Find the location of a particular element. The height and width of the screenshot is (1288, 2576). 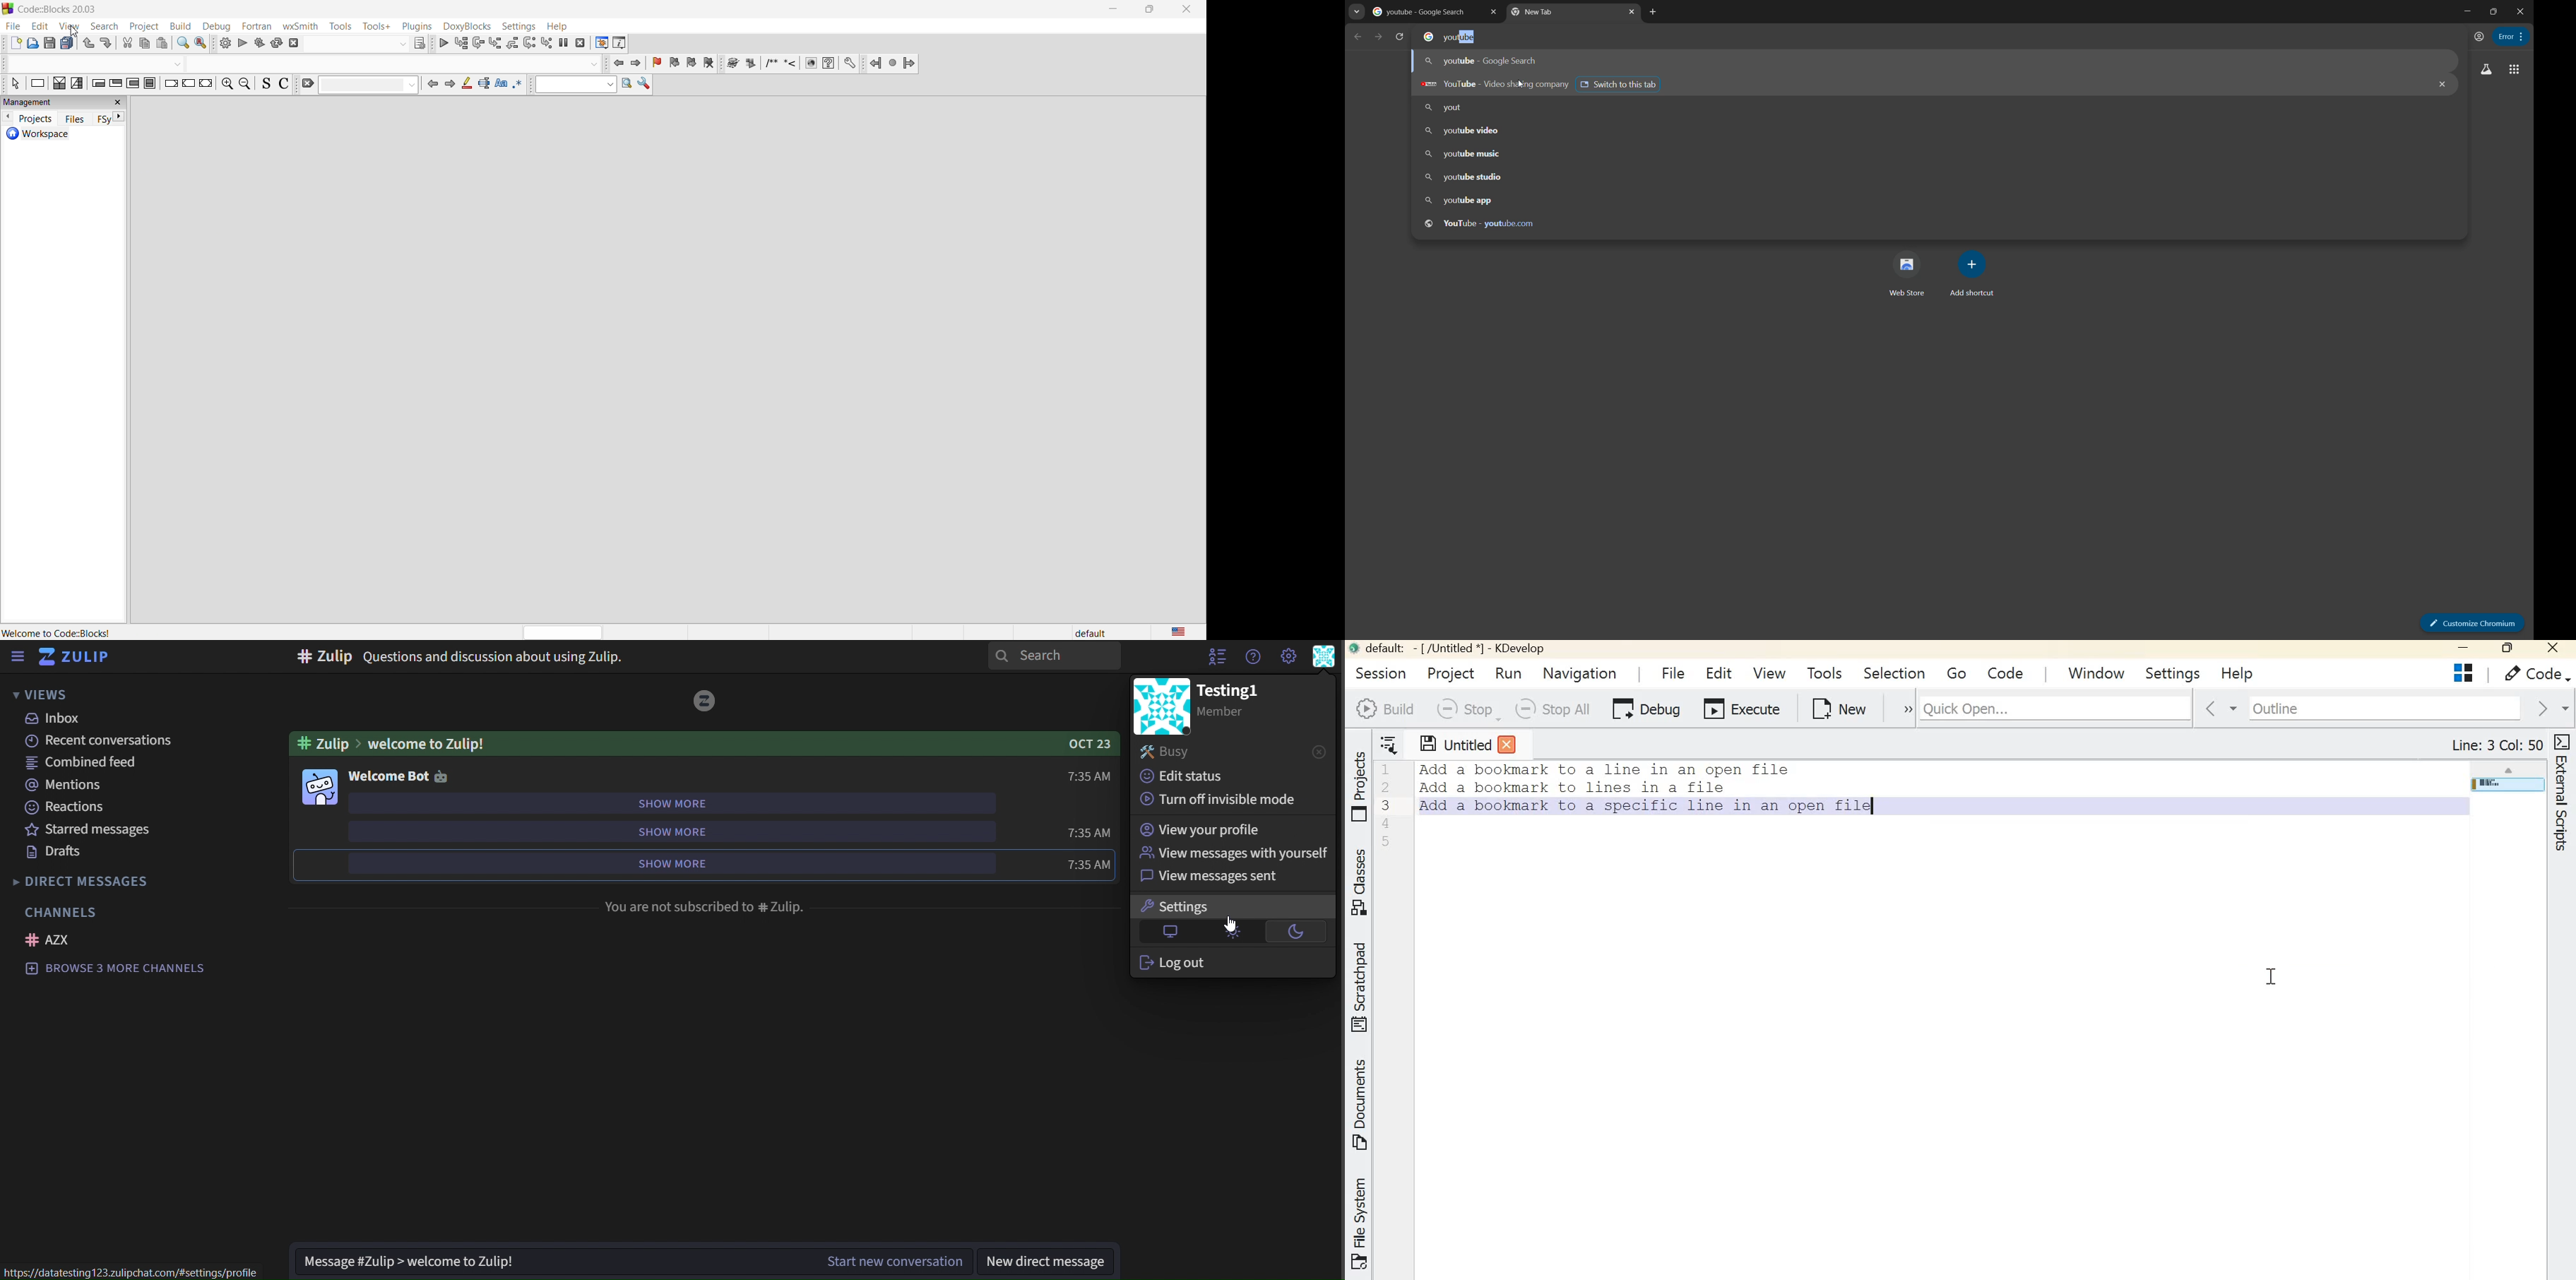

Main Menu is located at coordinates (1322, 657).